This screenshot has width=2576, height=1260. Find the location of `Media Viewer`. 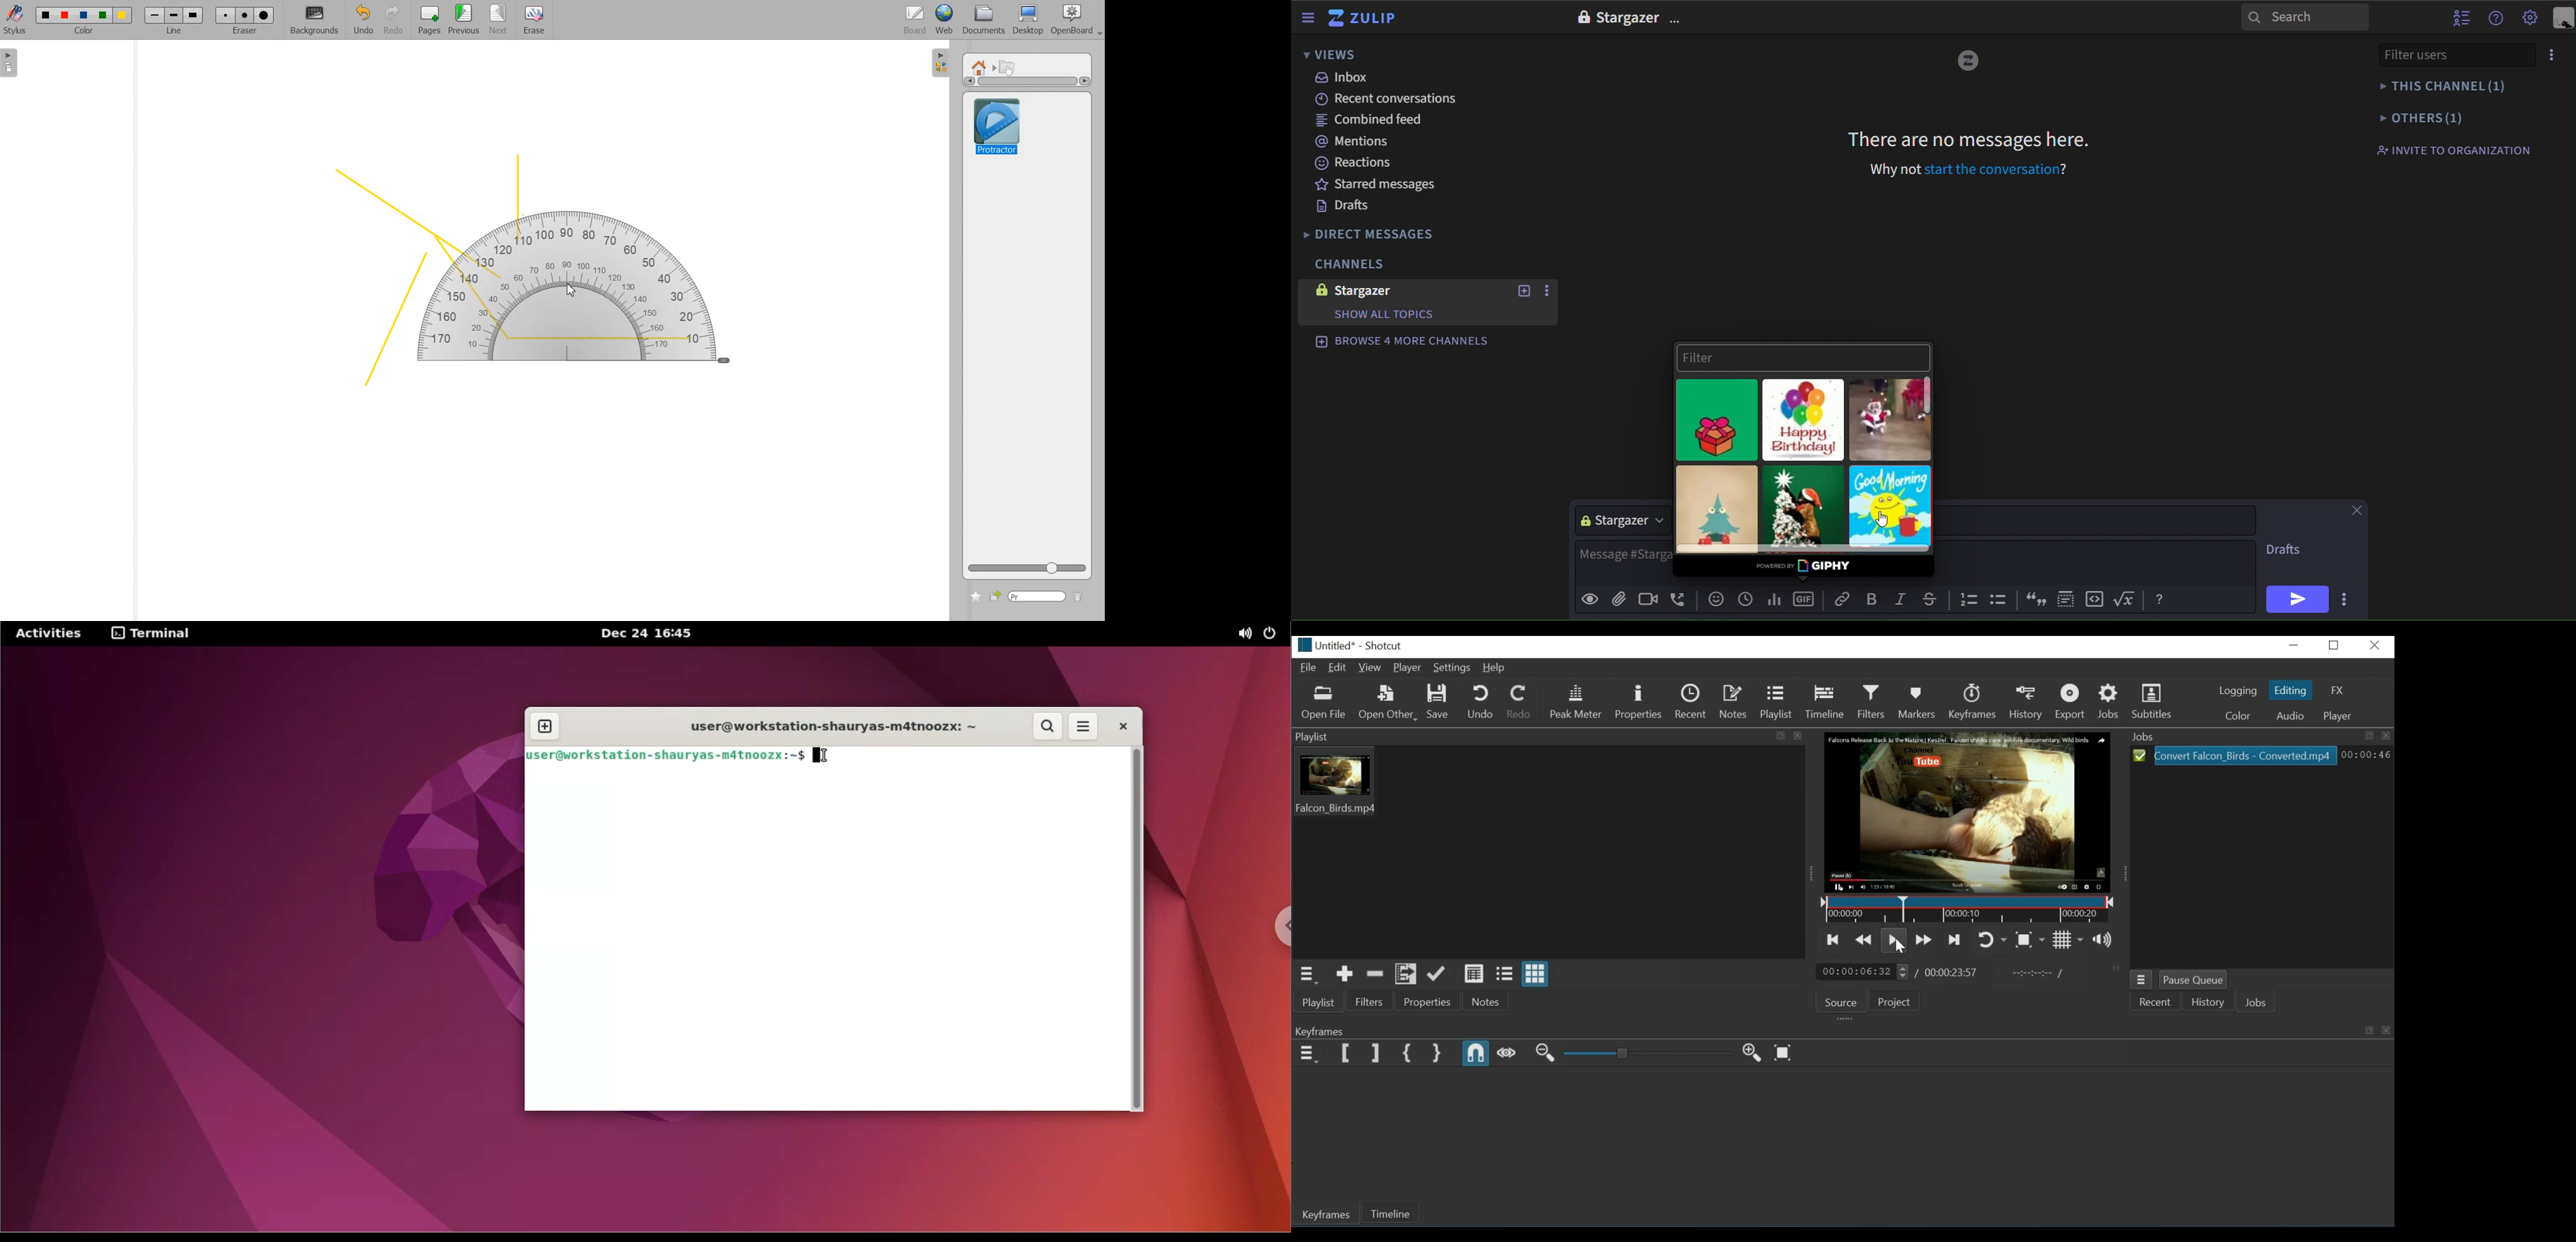

Media Viewer is located at coordinates (1968, 812).